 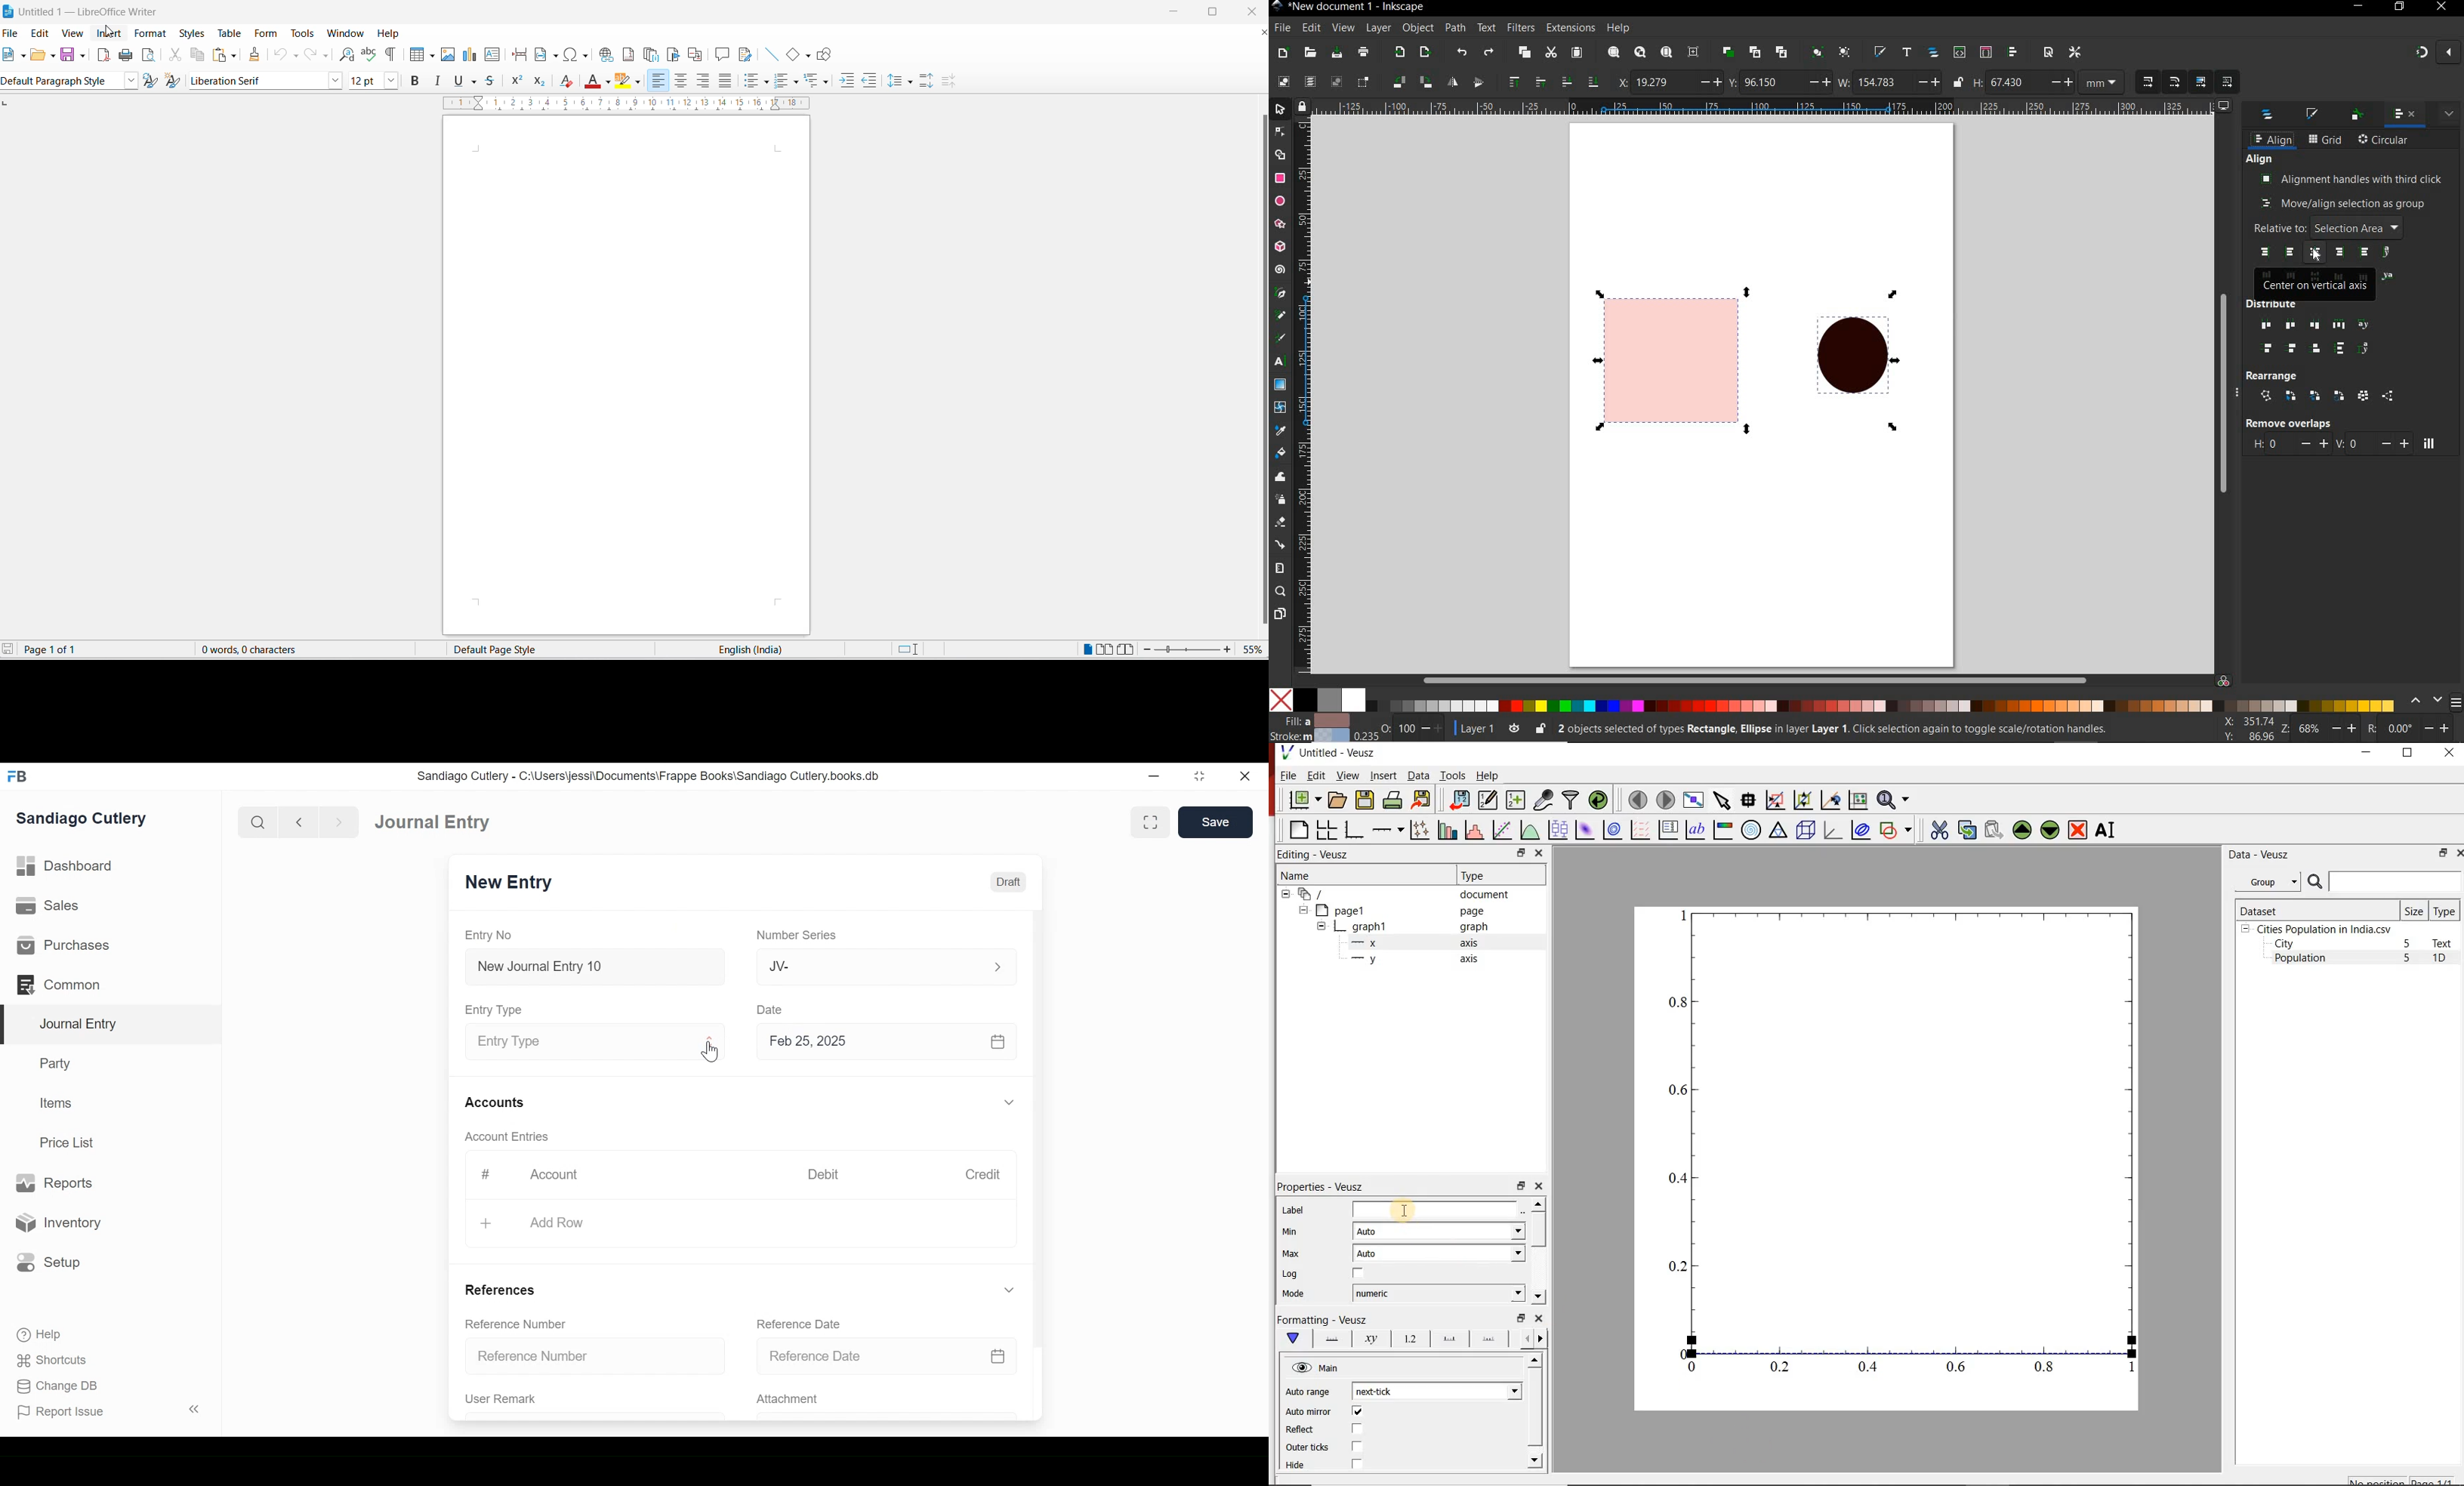 What do you see at coordinates (1478, 80) in the screenshot?
I see `object flip vertical` at bounding box center [1478, 80].